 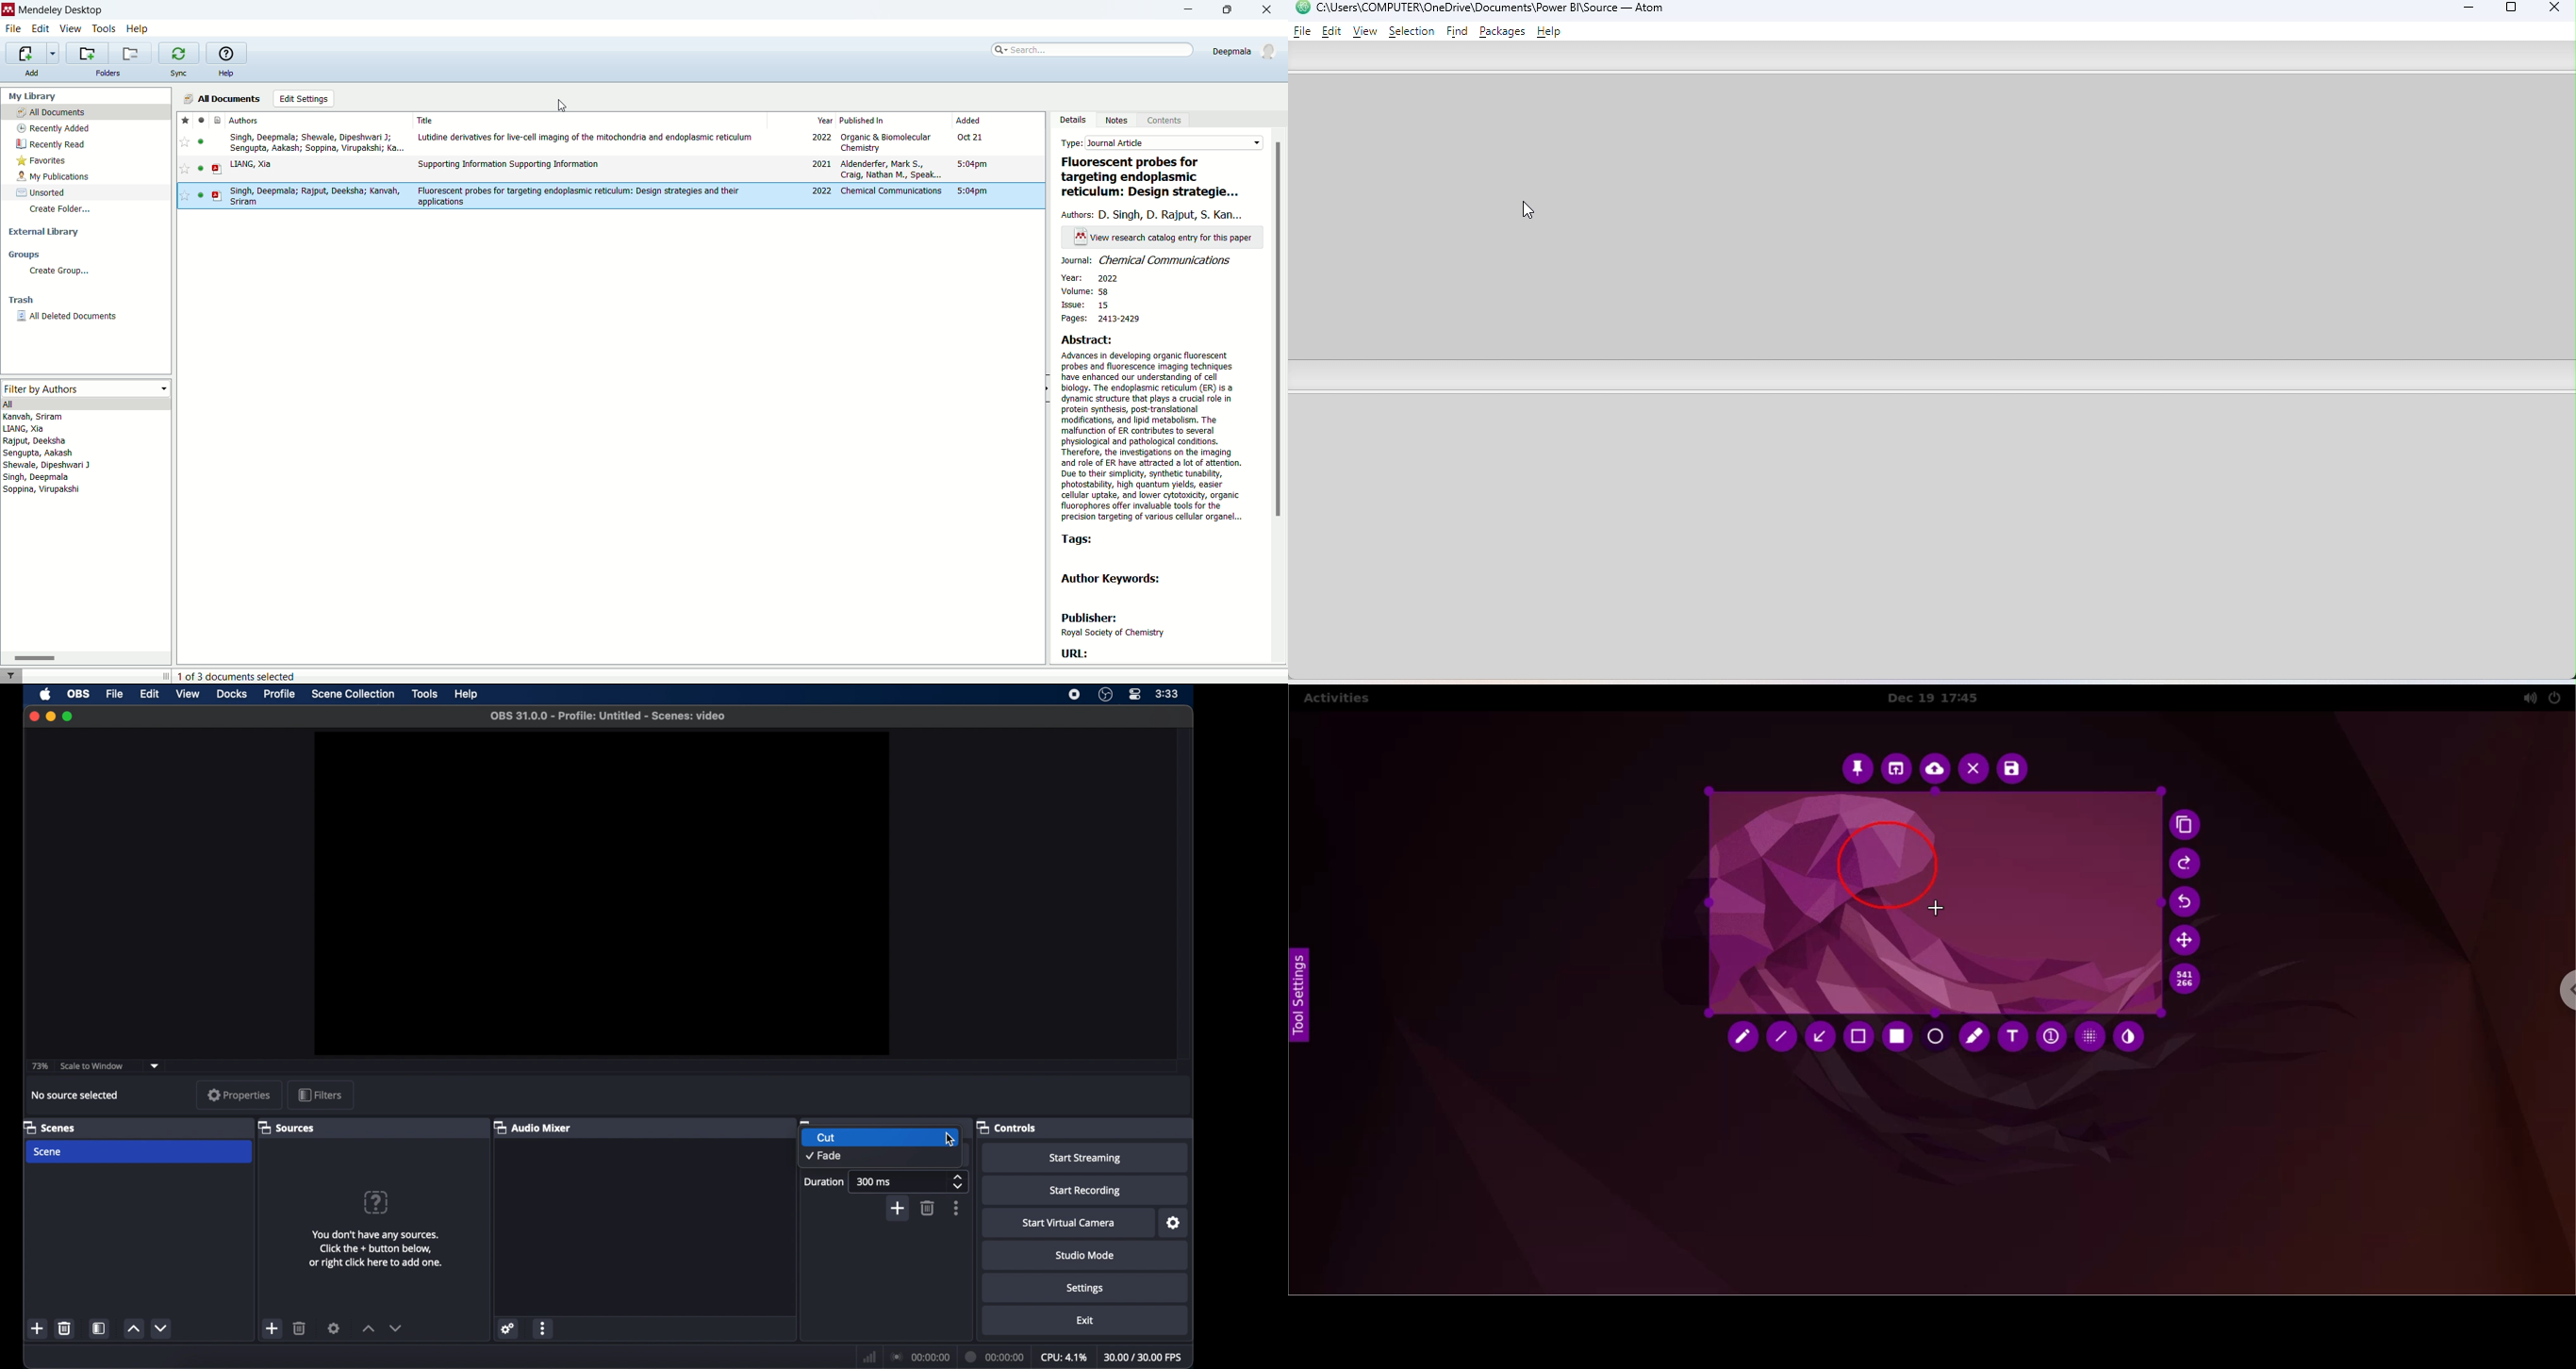 I want to click on favorite, so click(x=184, y=119).